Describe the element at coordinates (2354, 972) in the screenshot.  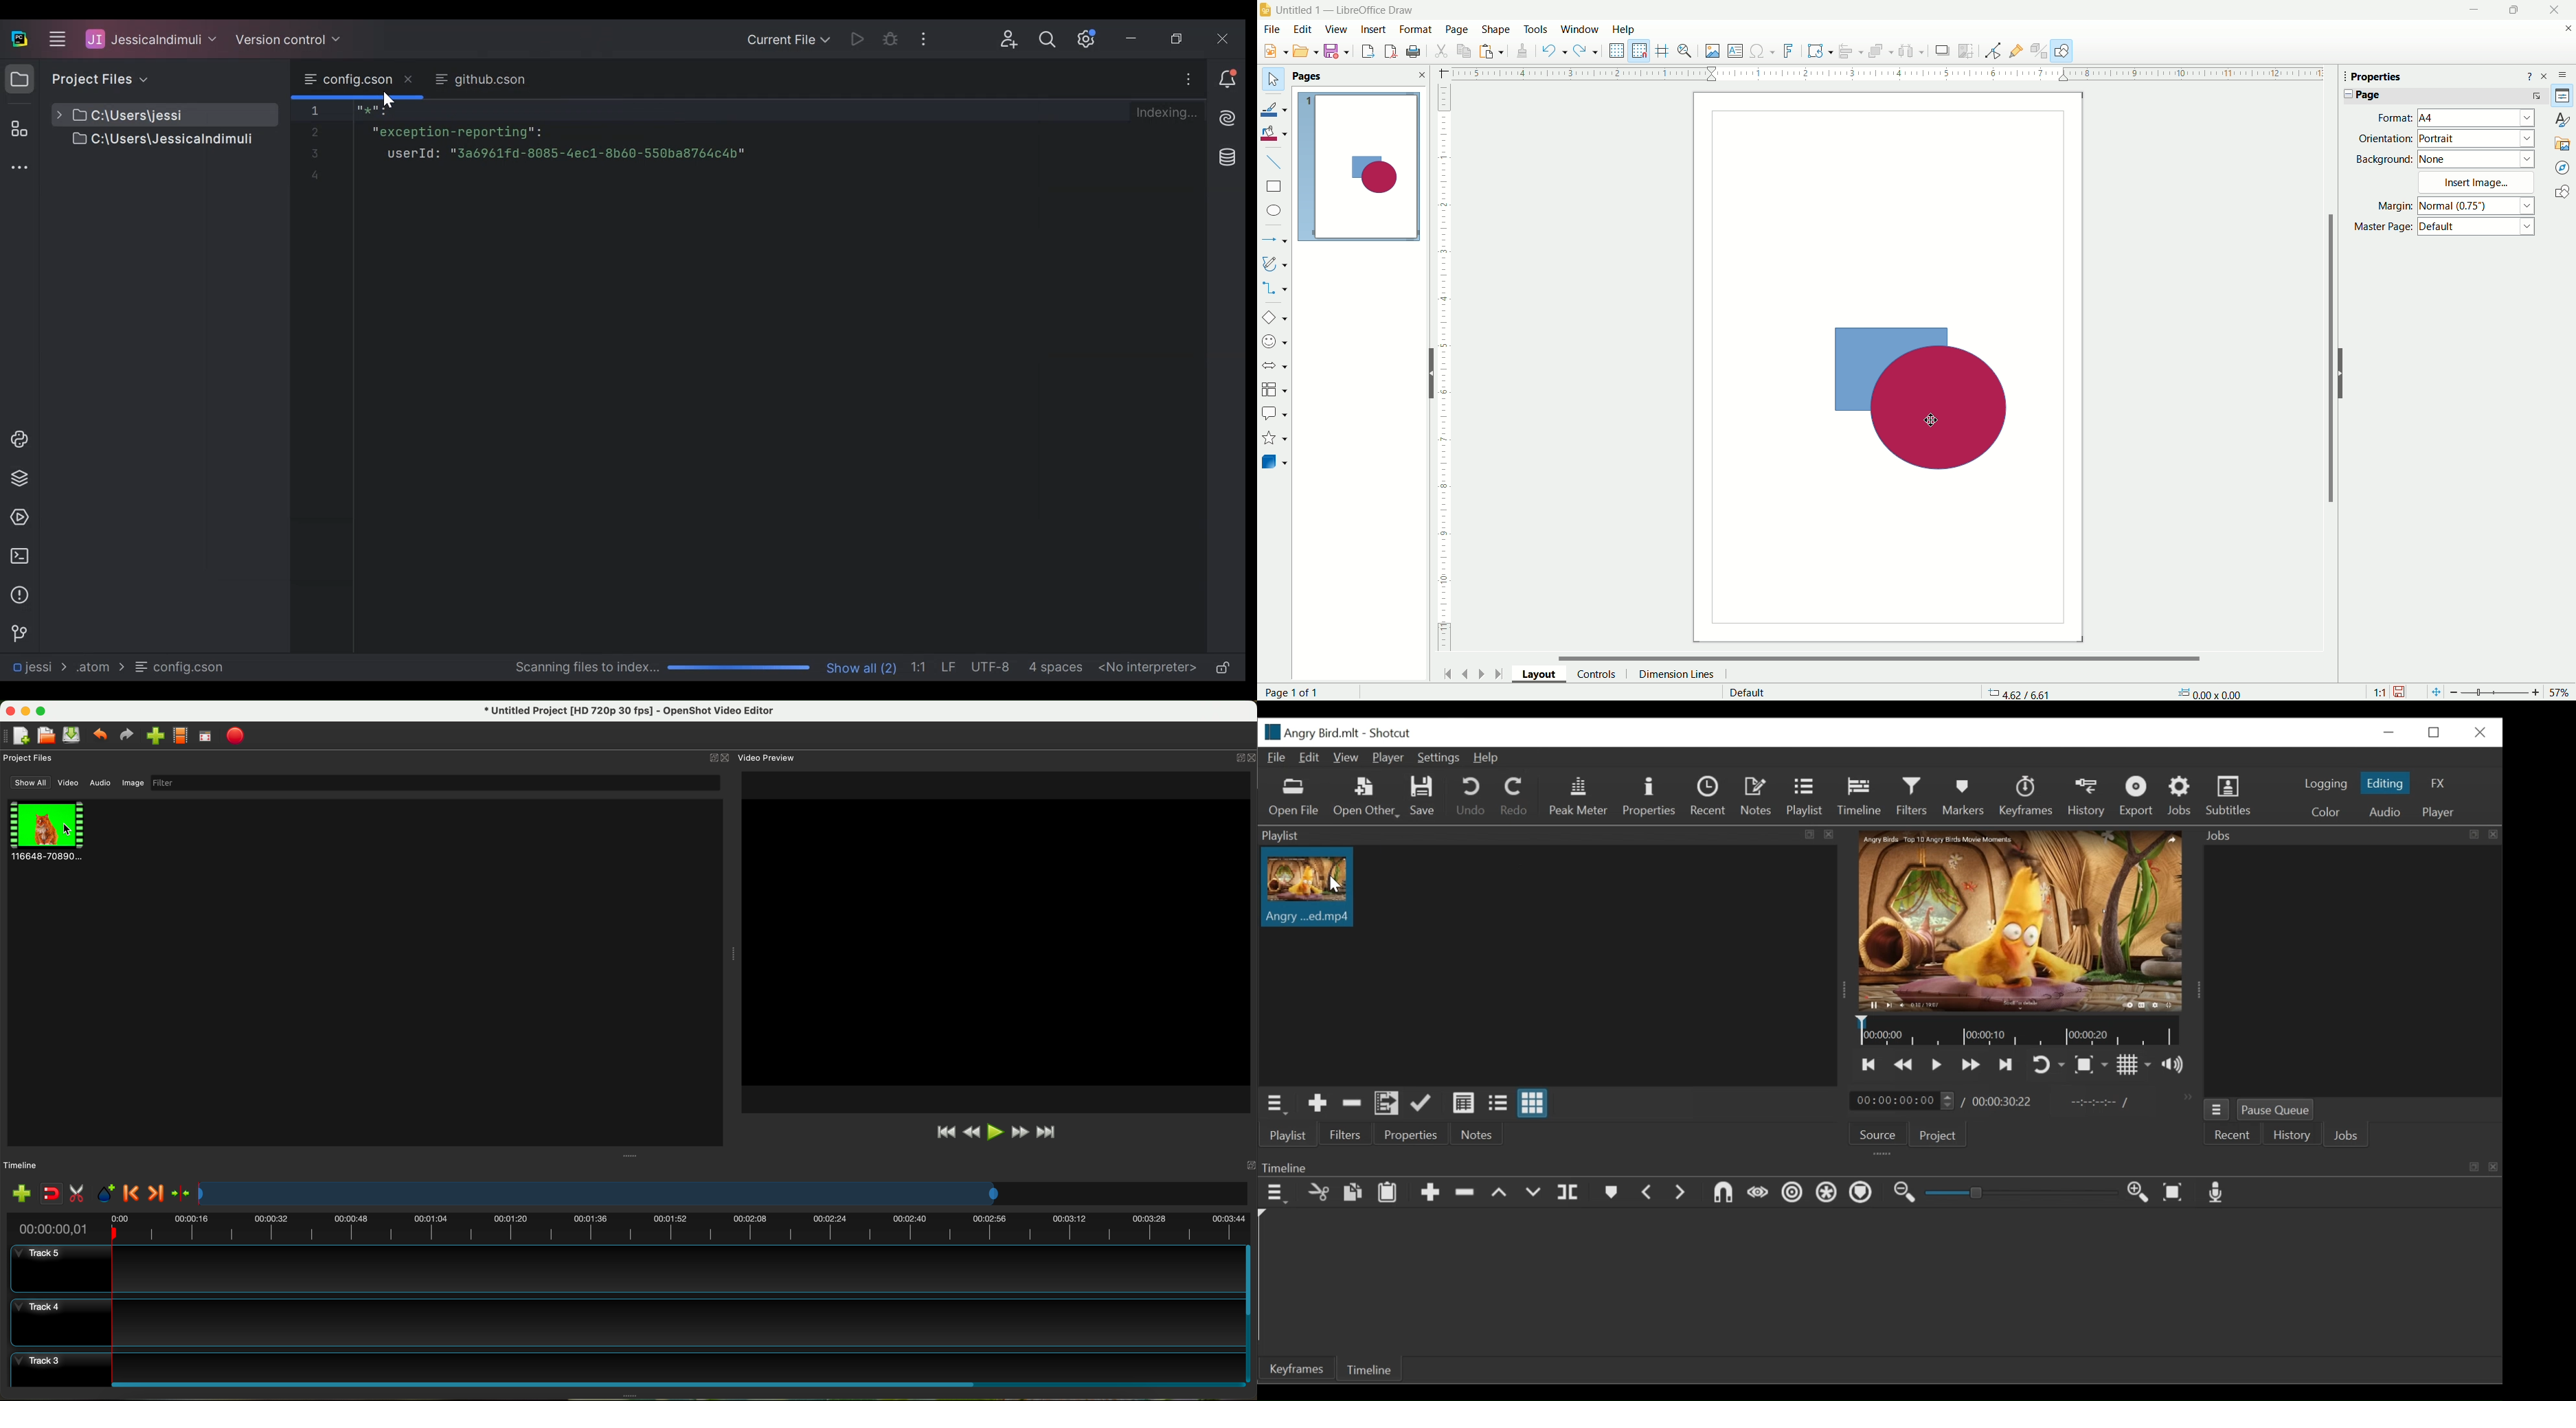
I see `jobs panel` at that location.